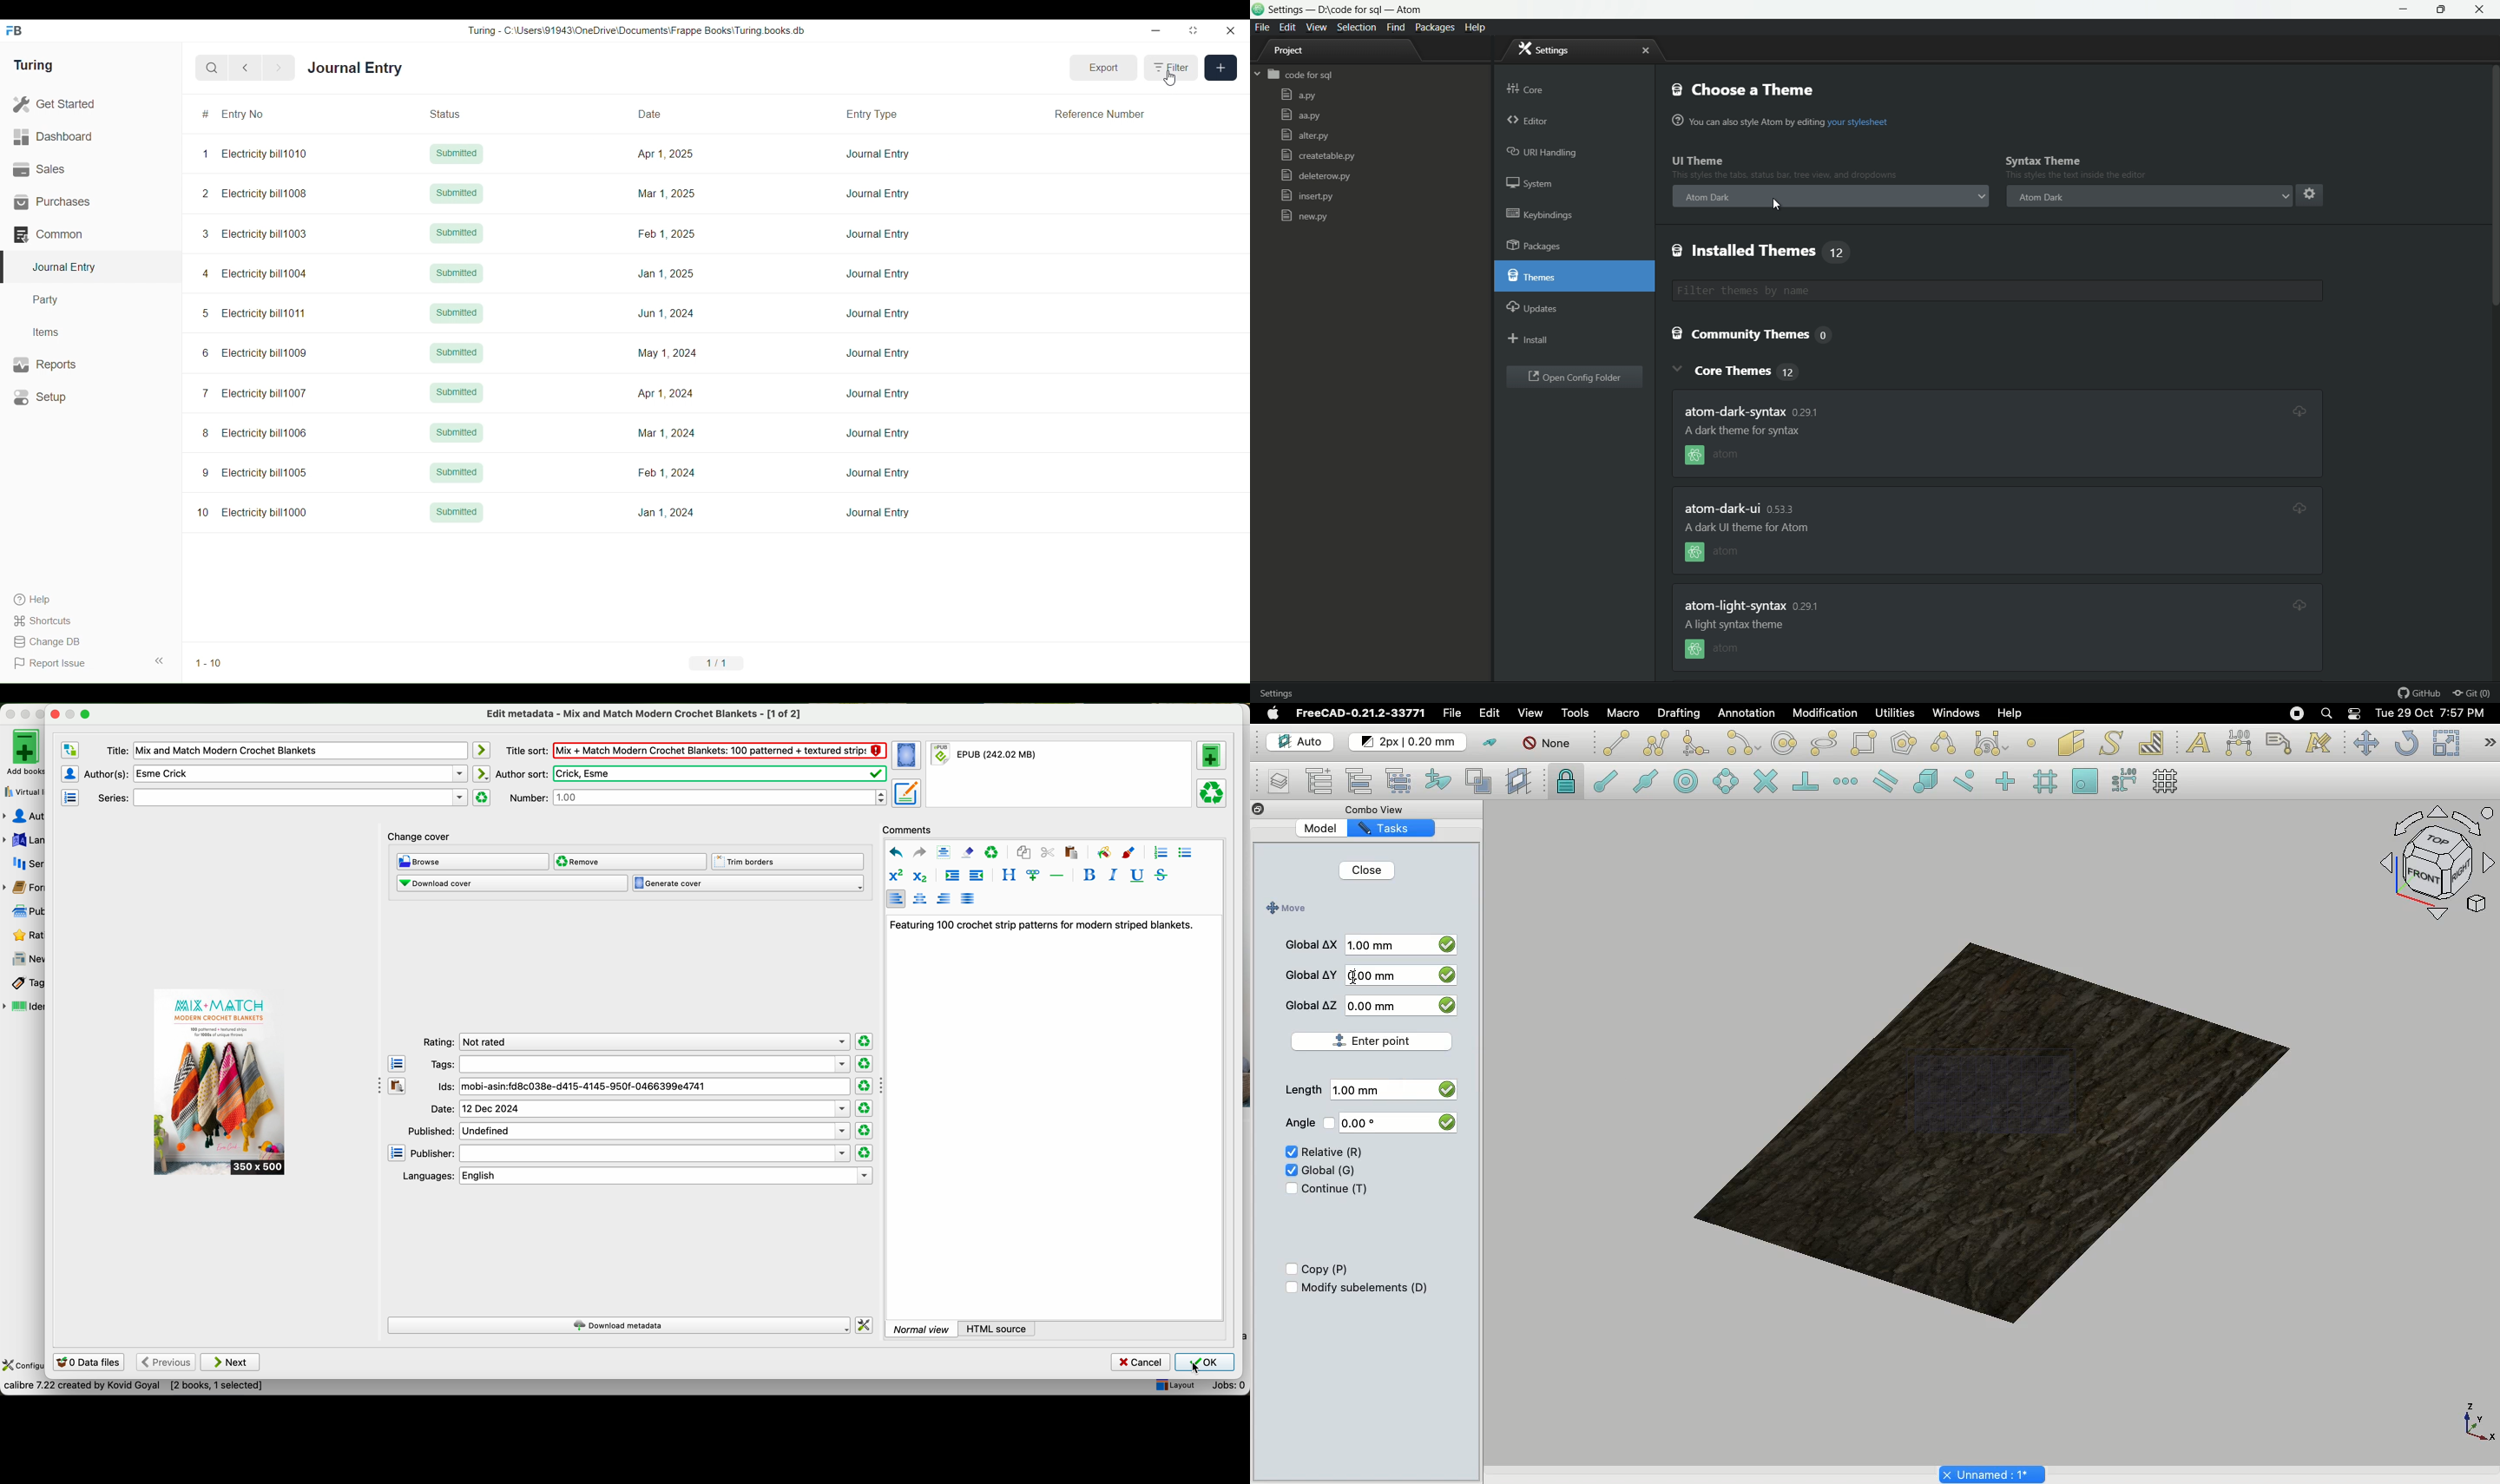 The image size is (2520, 1484). Describe the element at coordinates (456, 472) in the screenshot. I see `Submitted` at that location.